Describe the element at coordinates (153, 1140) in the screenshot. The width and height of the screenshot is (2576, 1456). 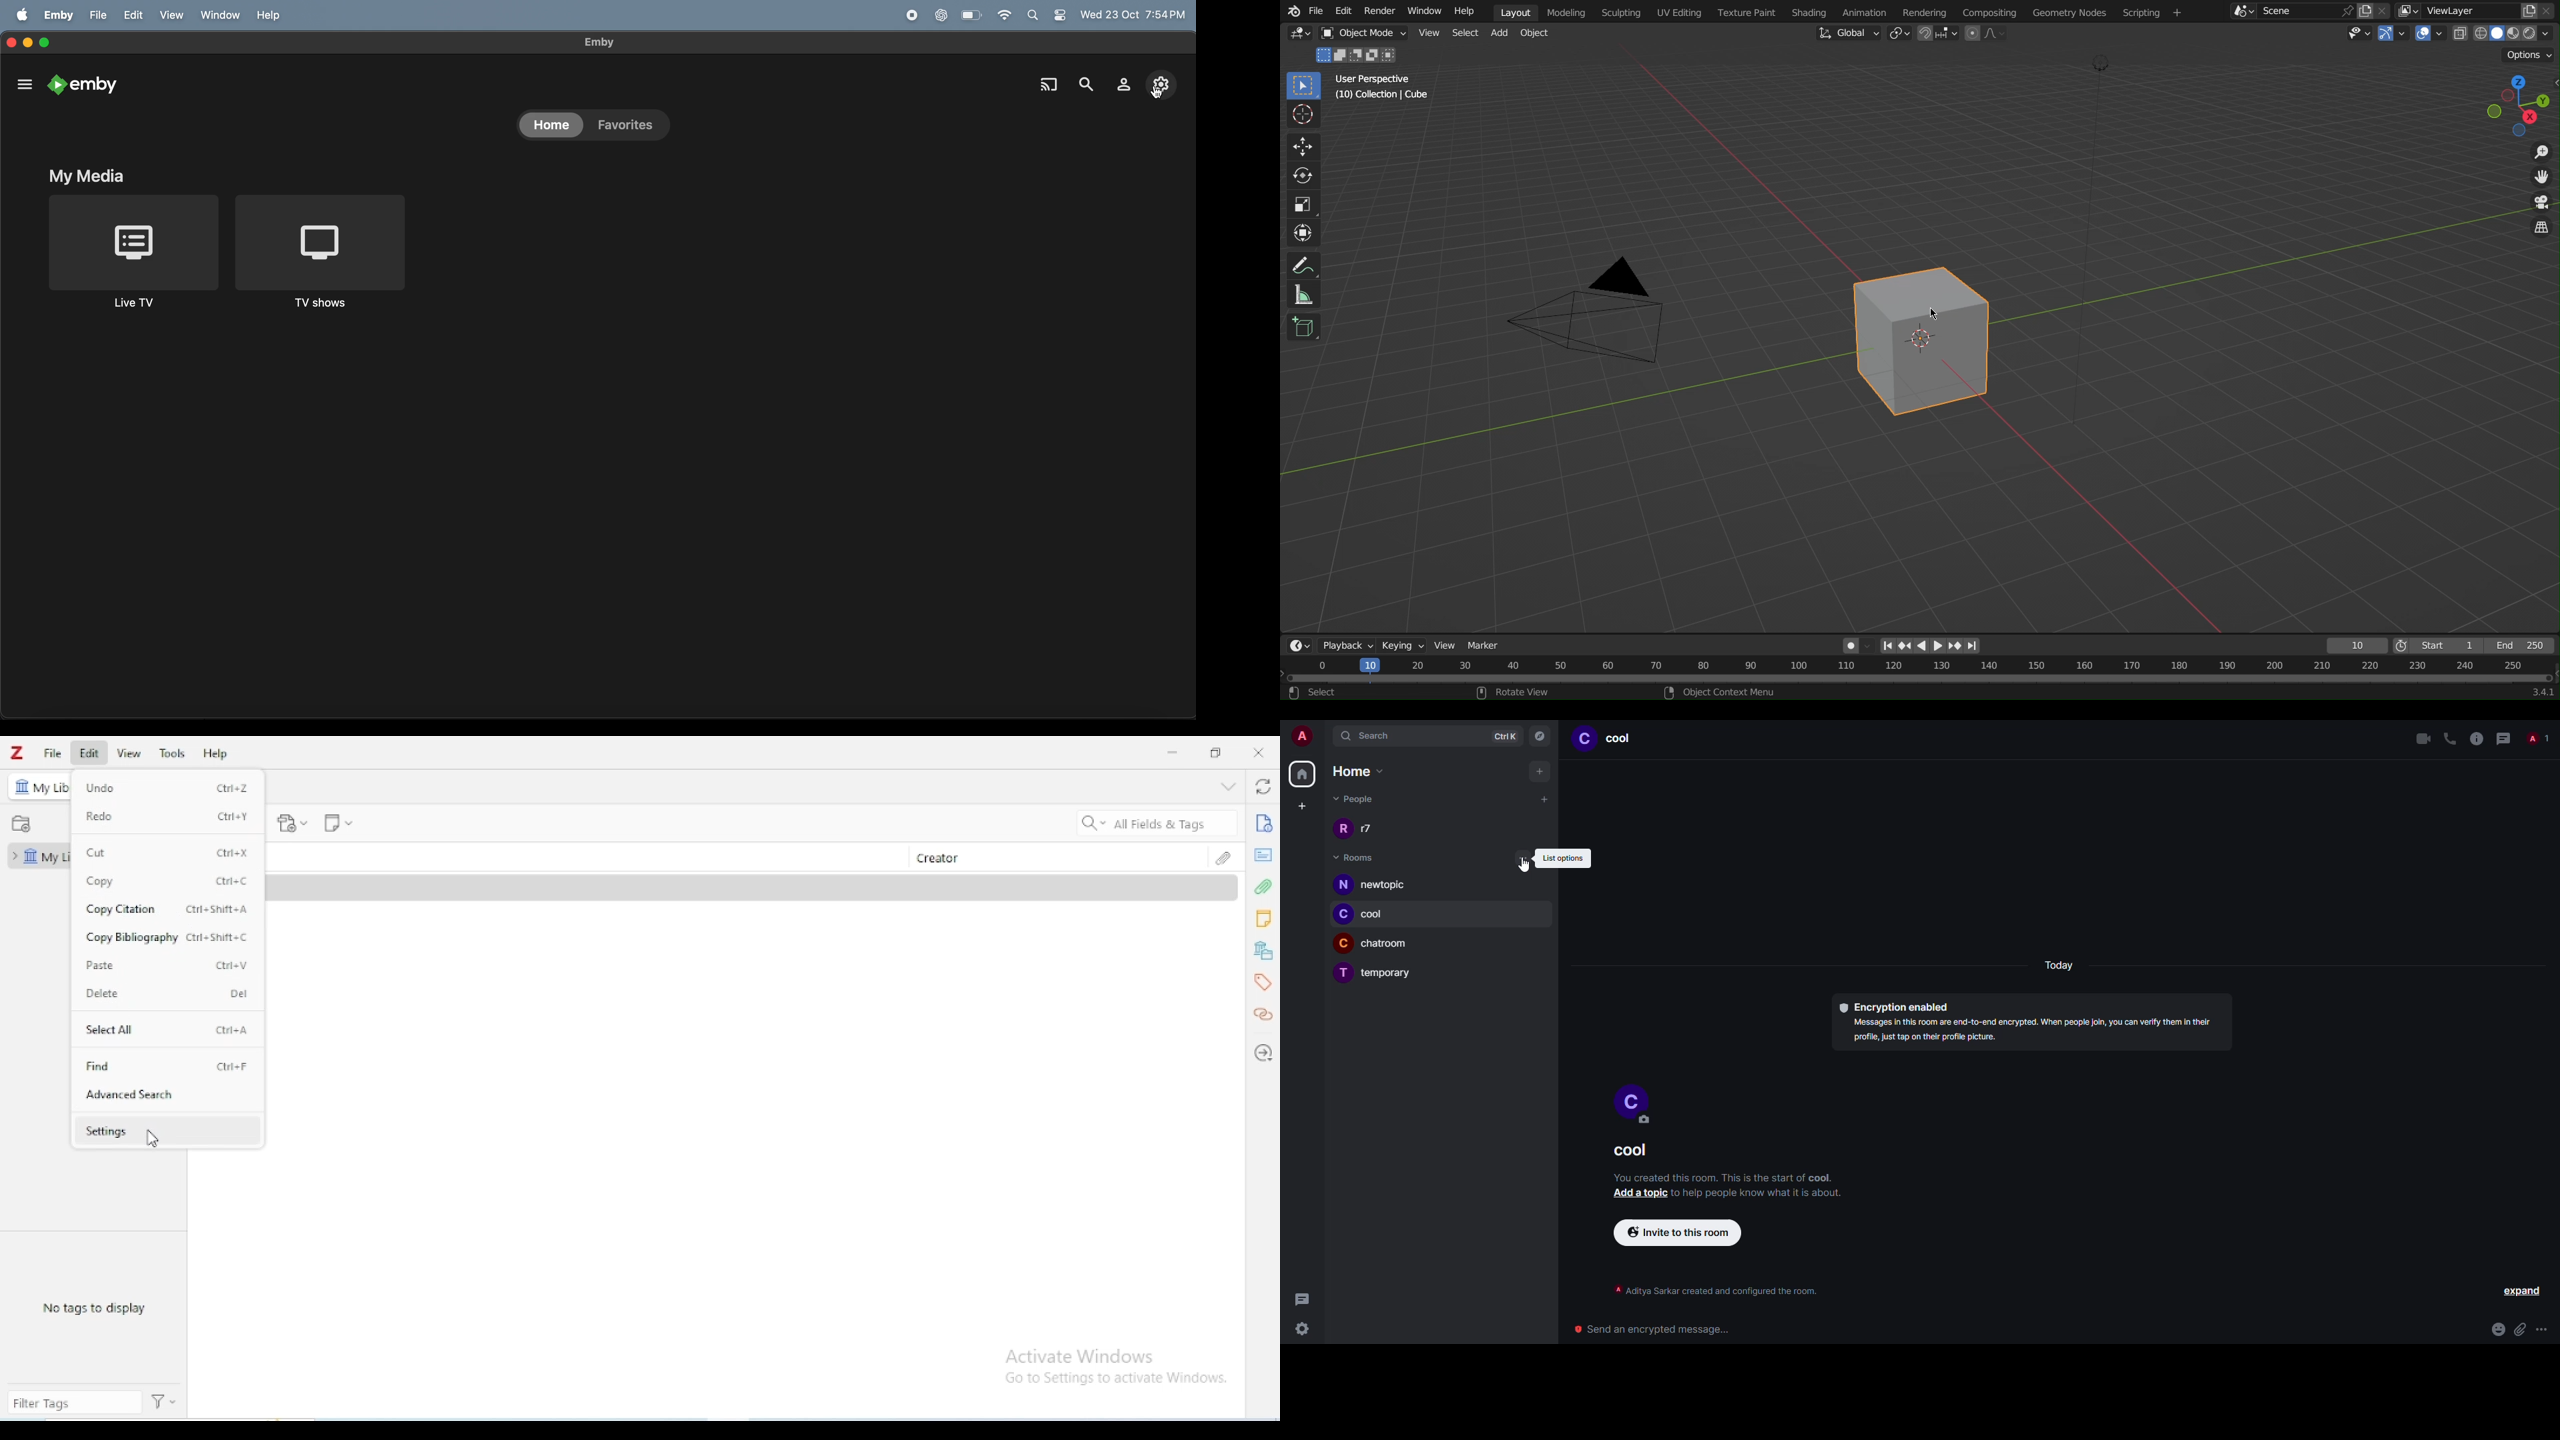
I see `cursor` at that location.